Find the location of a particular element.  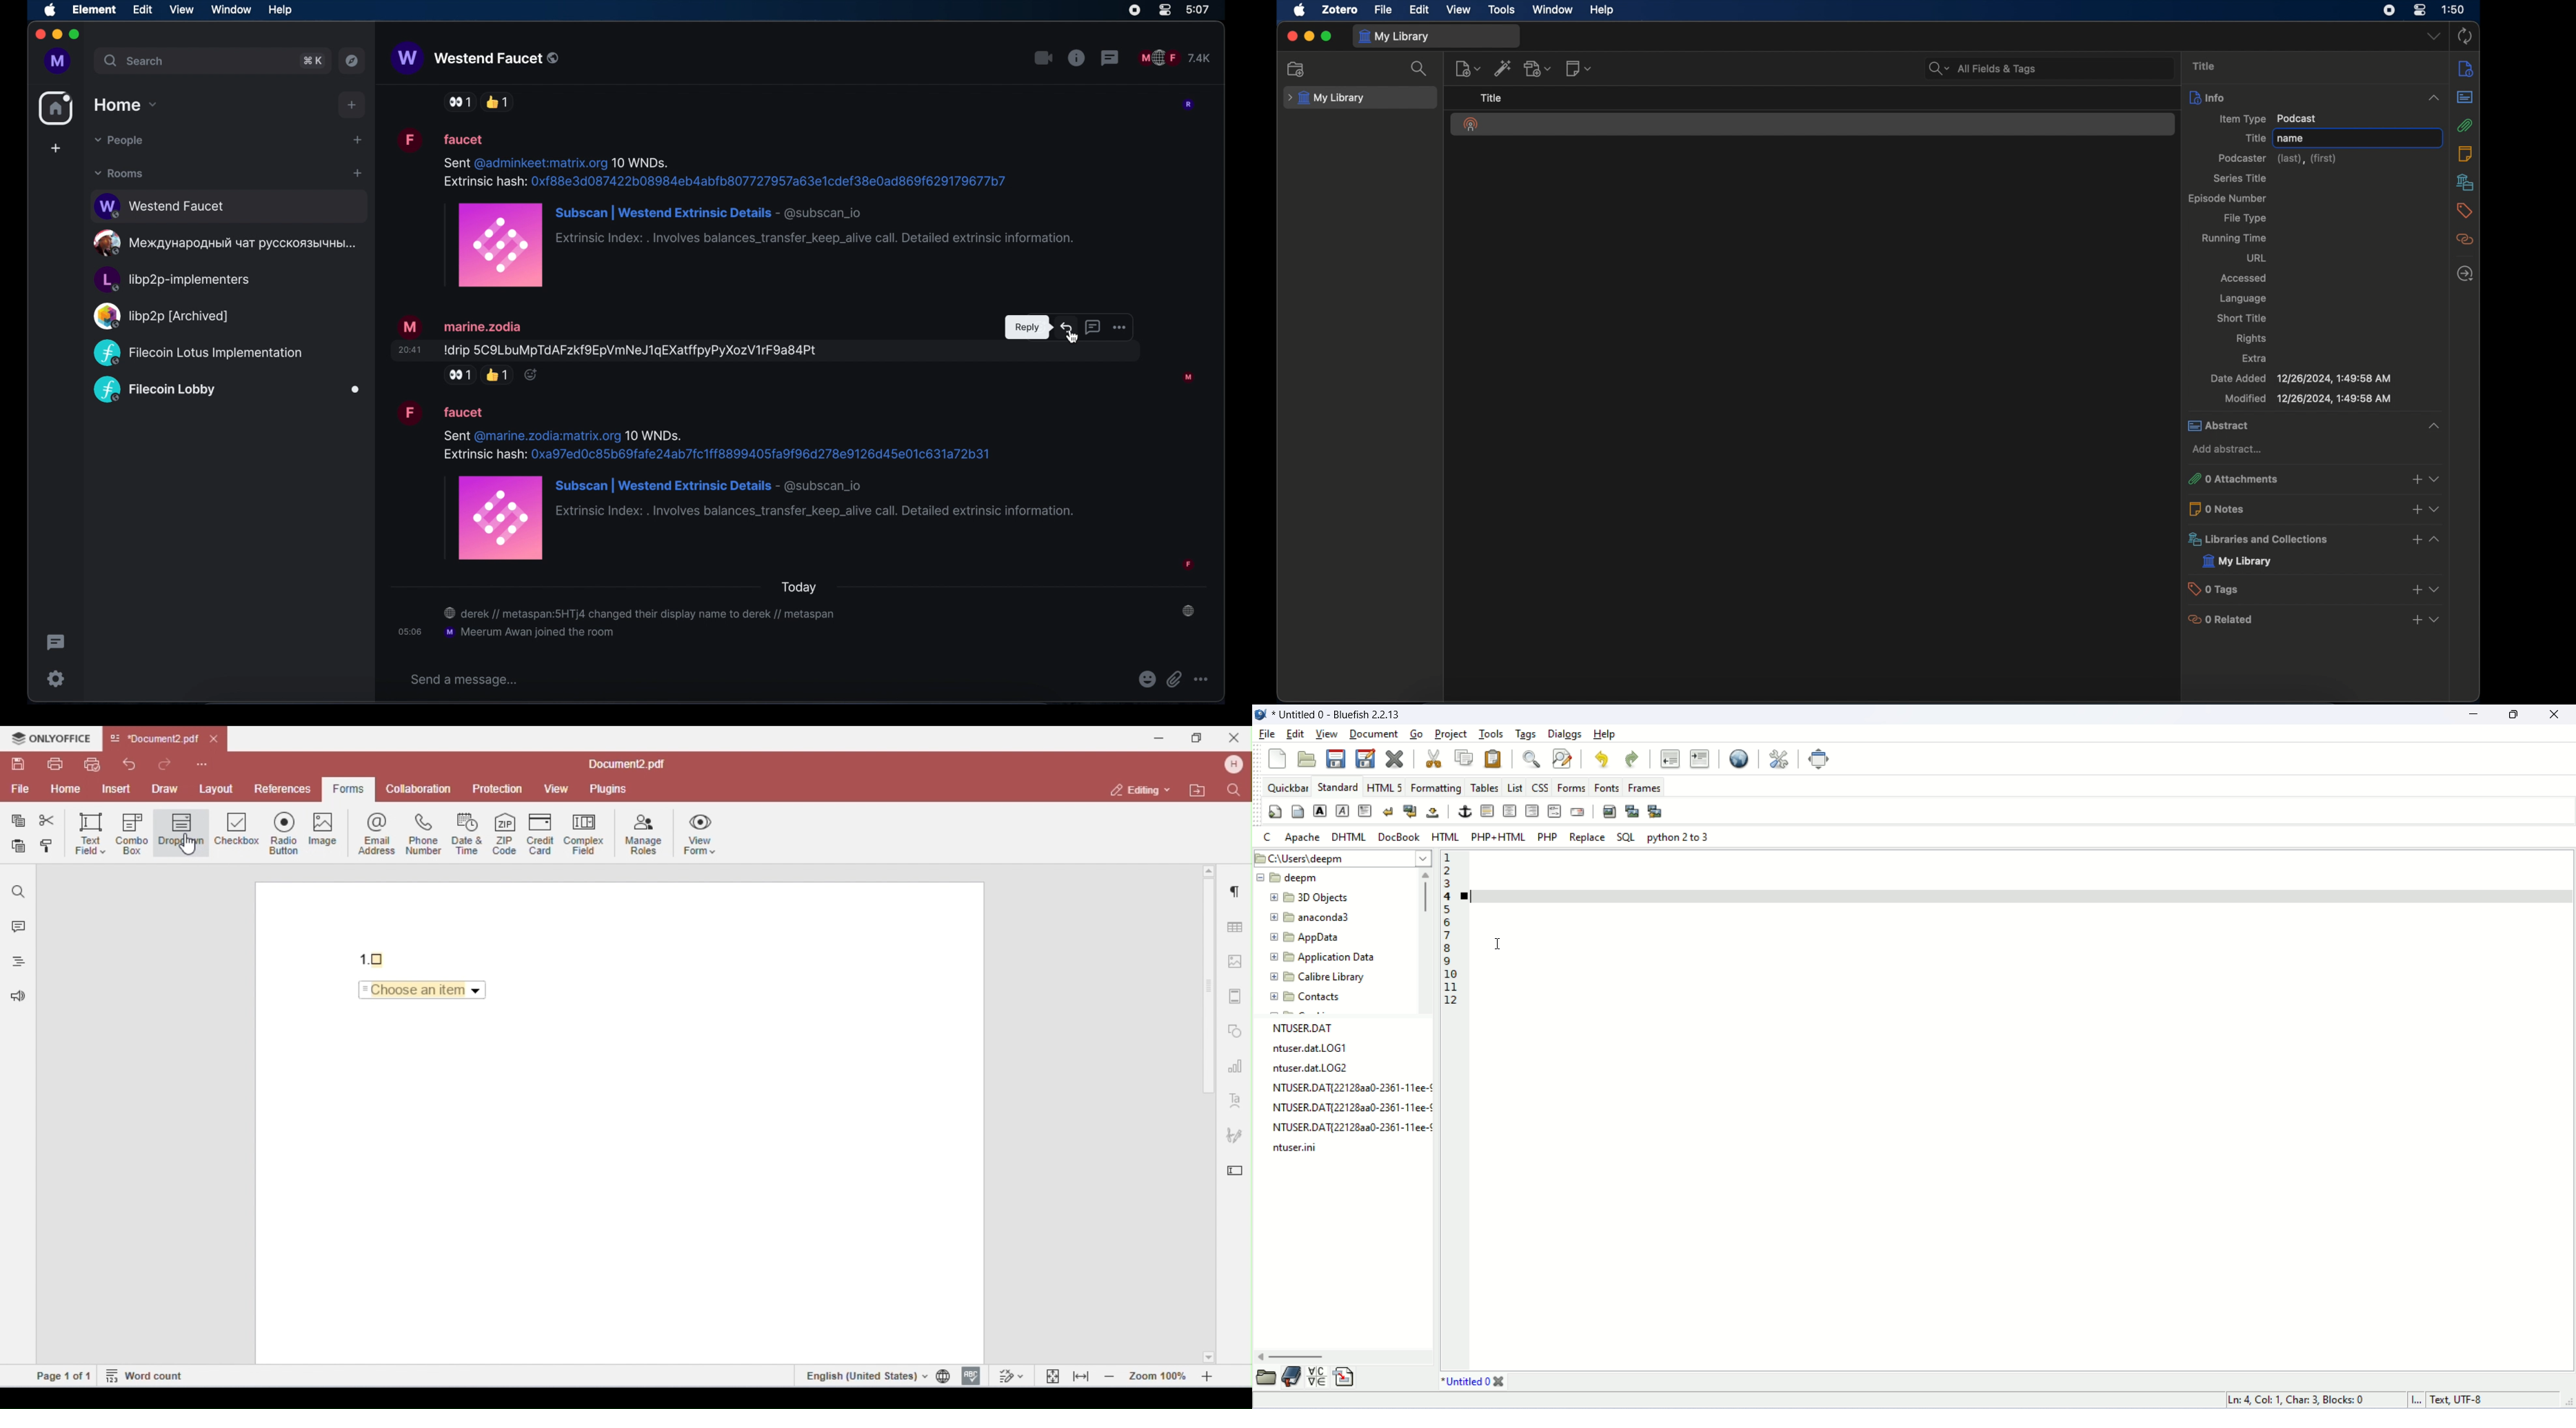

HTML is located at coordinates (1445, 837).